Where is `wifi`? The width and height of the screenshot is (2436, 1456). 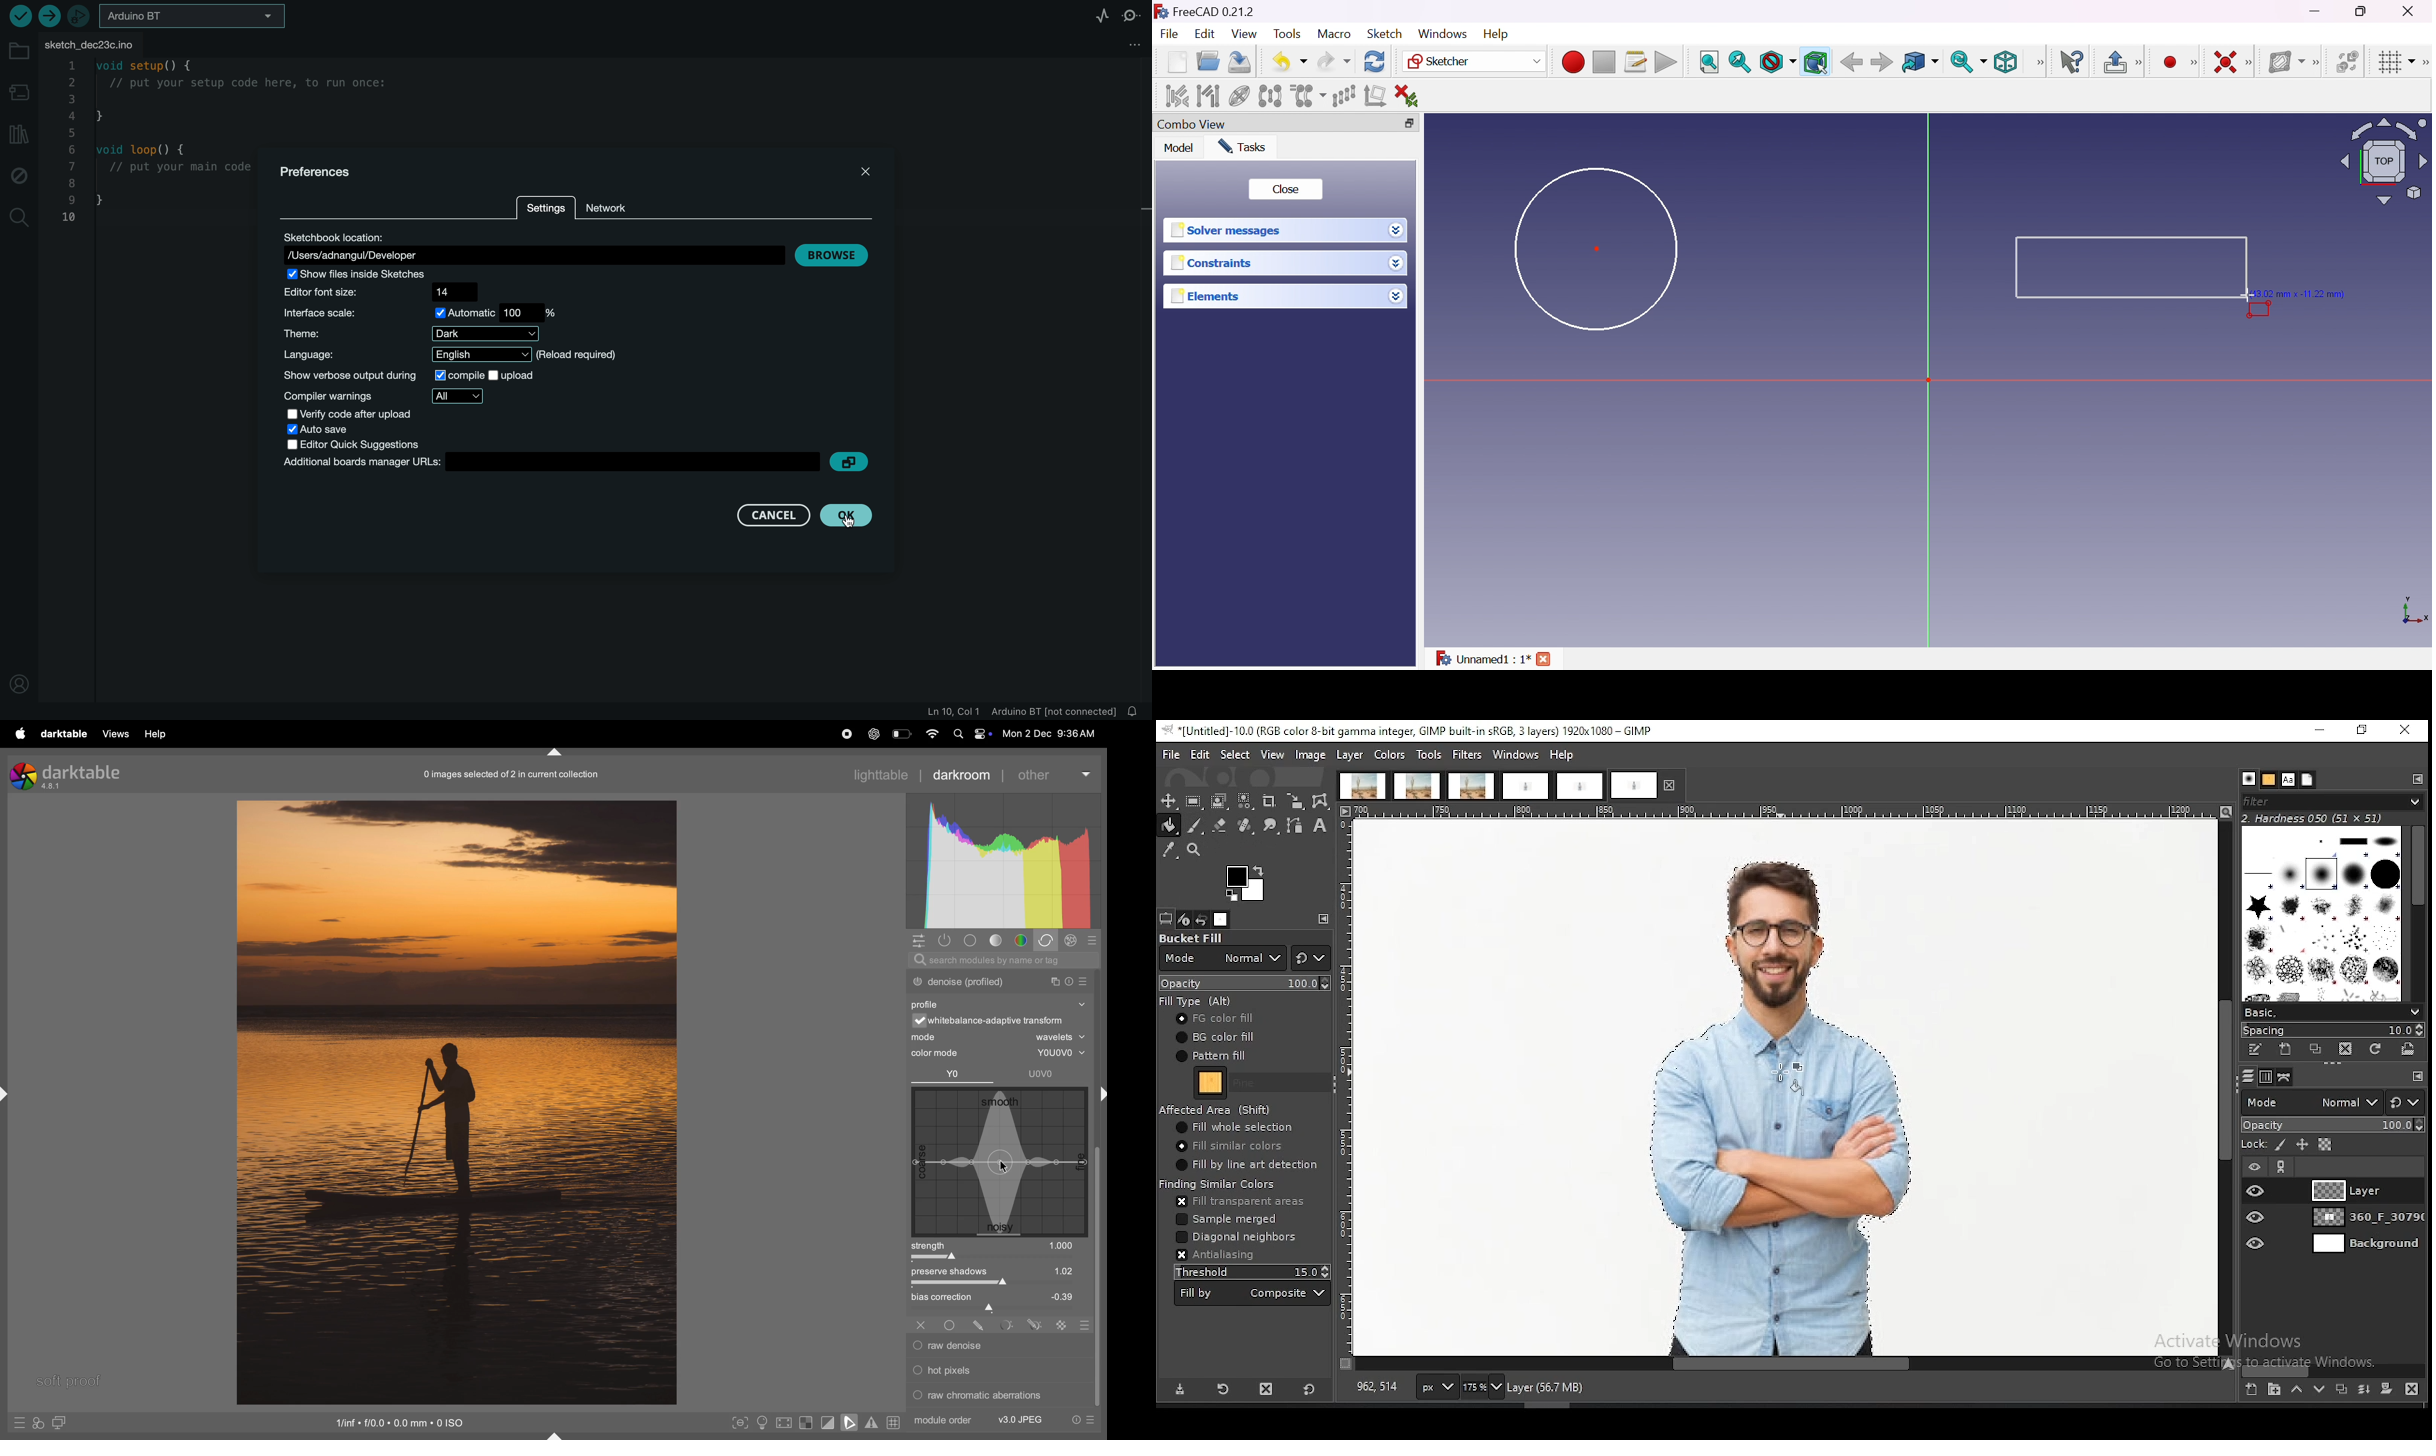 wifi is located at coordinates (930, 734).